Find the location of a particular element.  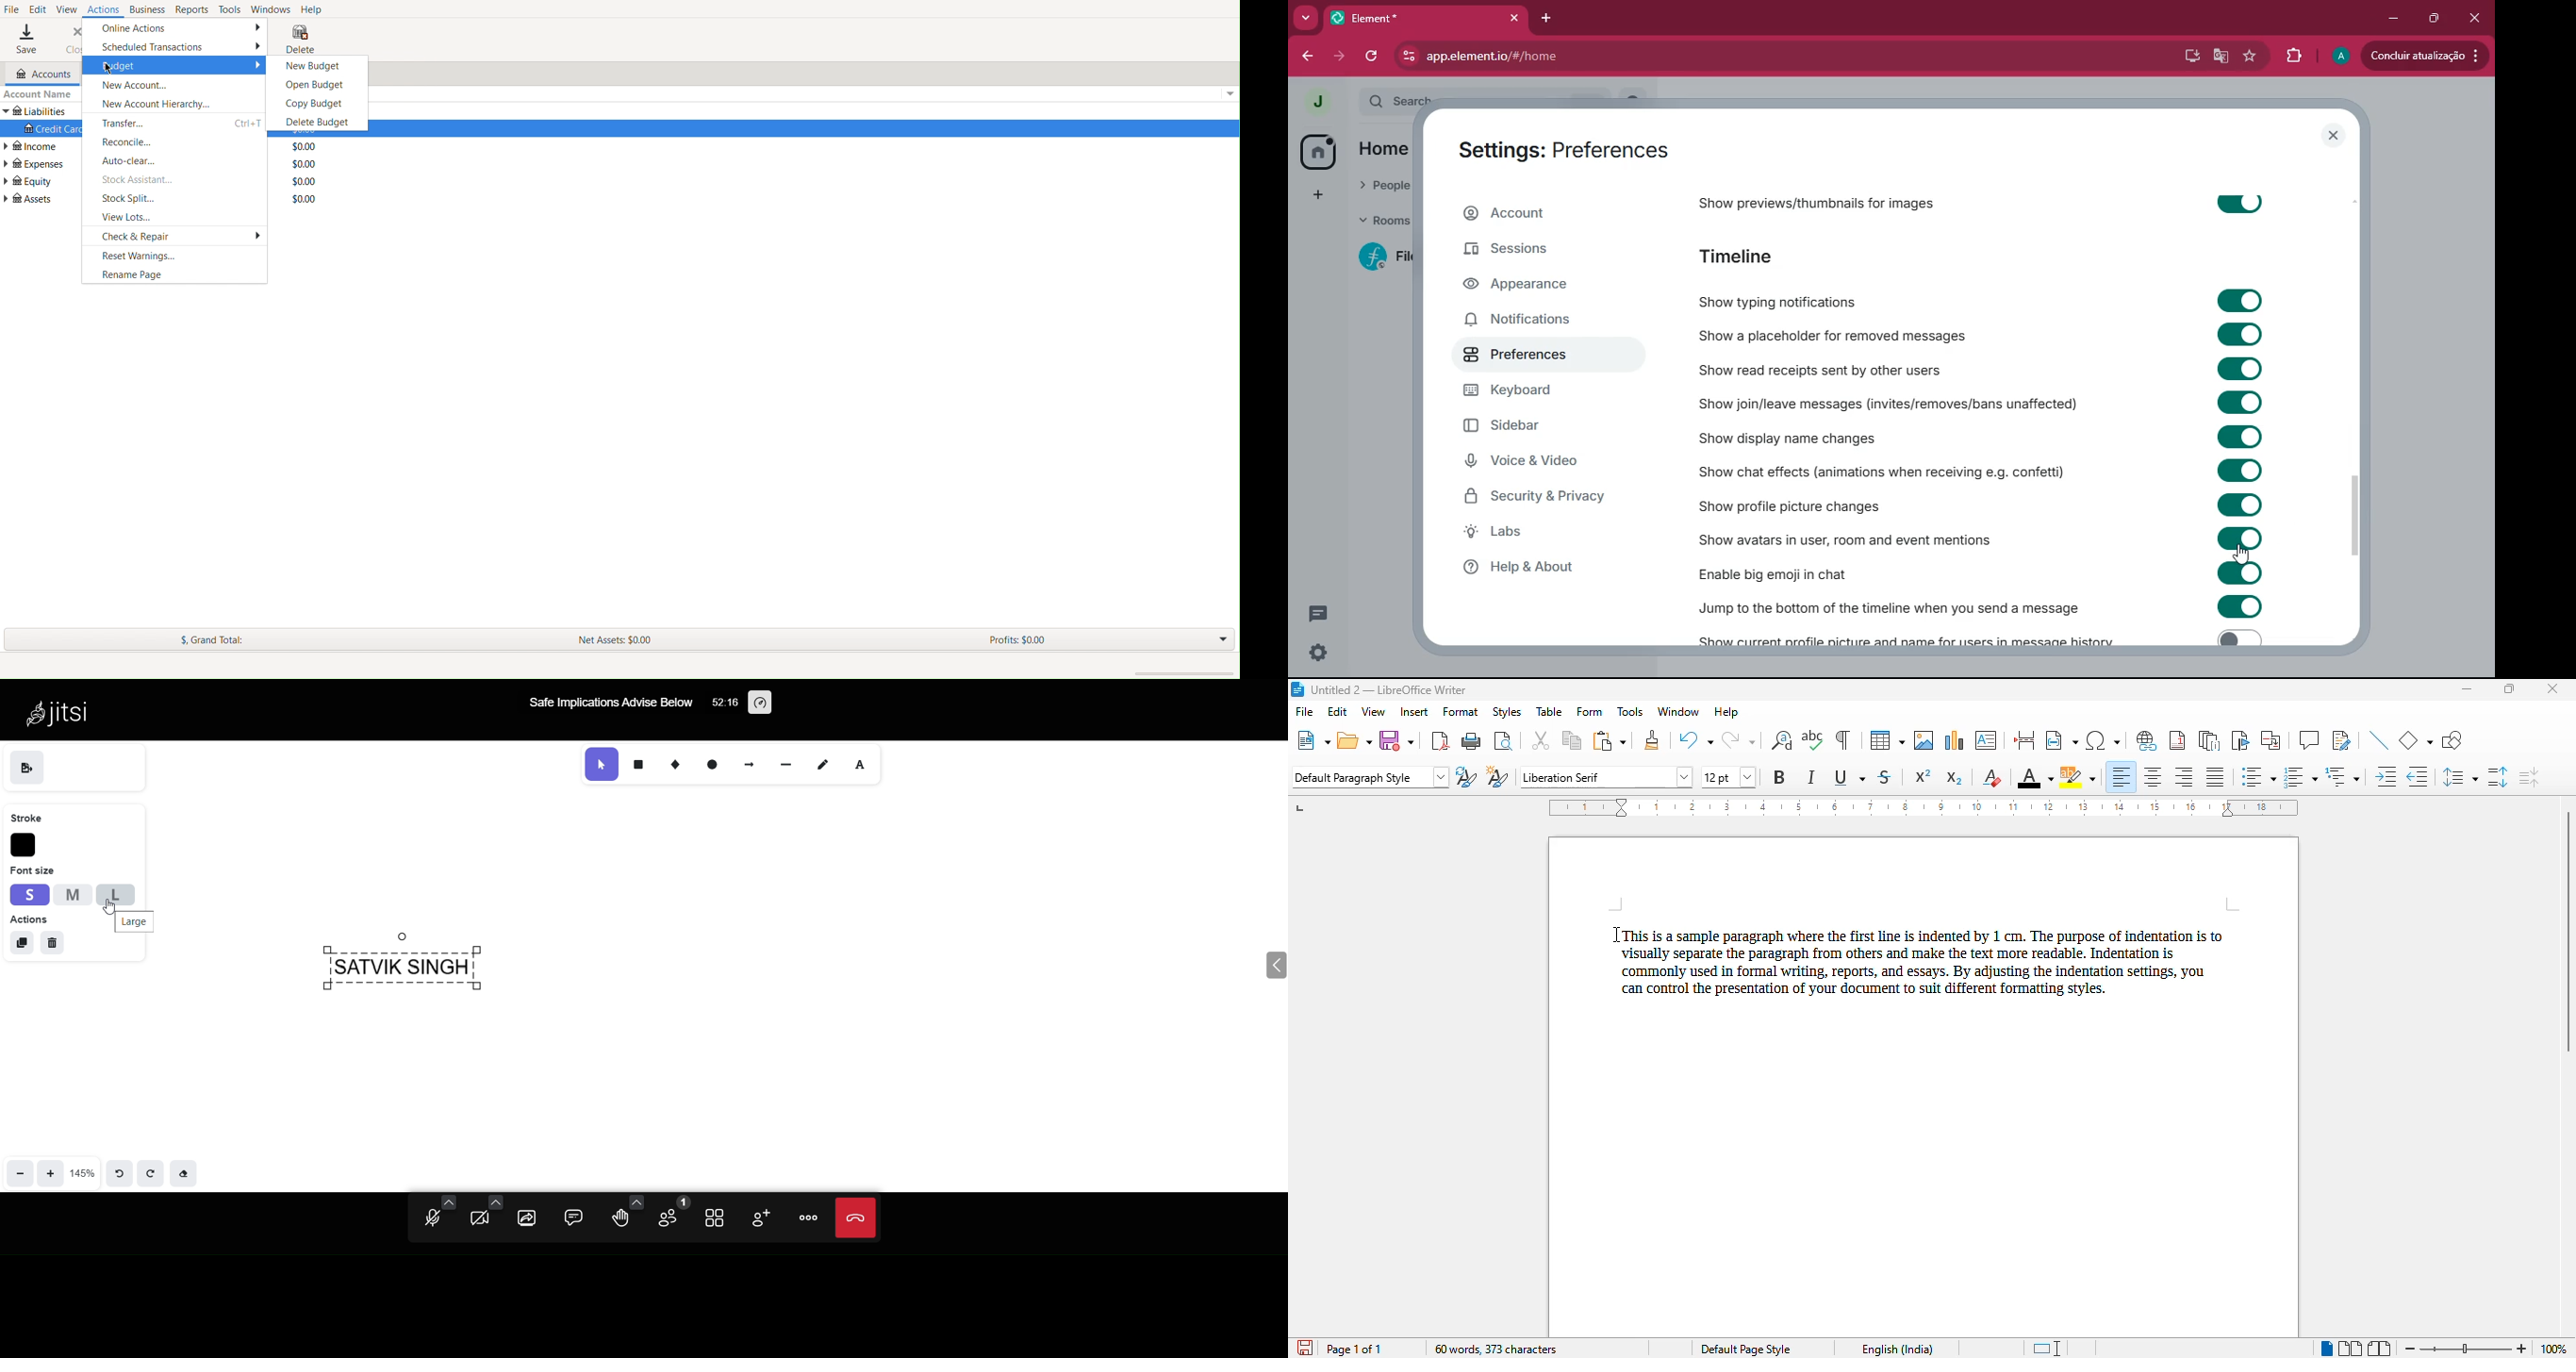

keyboard is located at coordinates (1541, 393).